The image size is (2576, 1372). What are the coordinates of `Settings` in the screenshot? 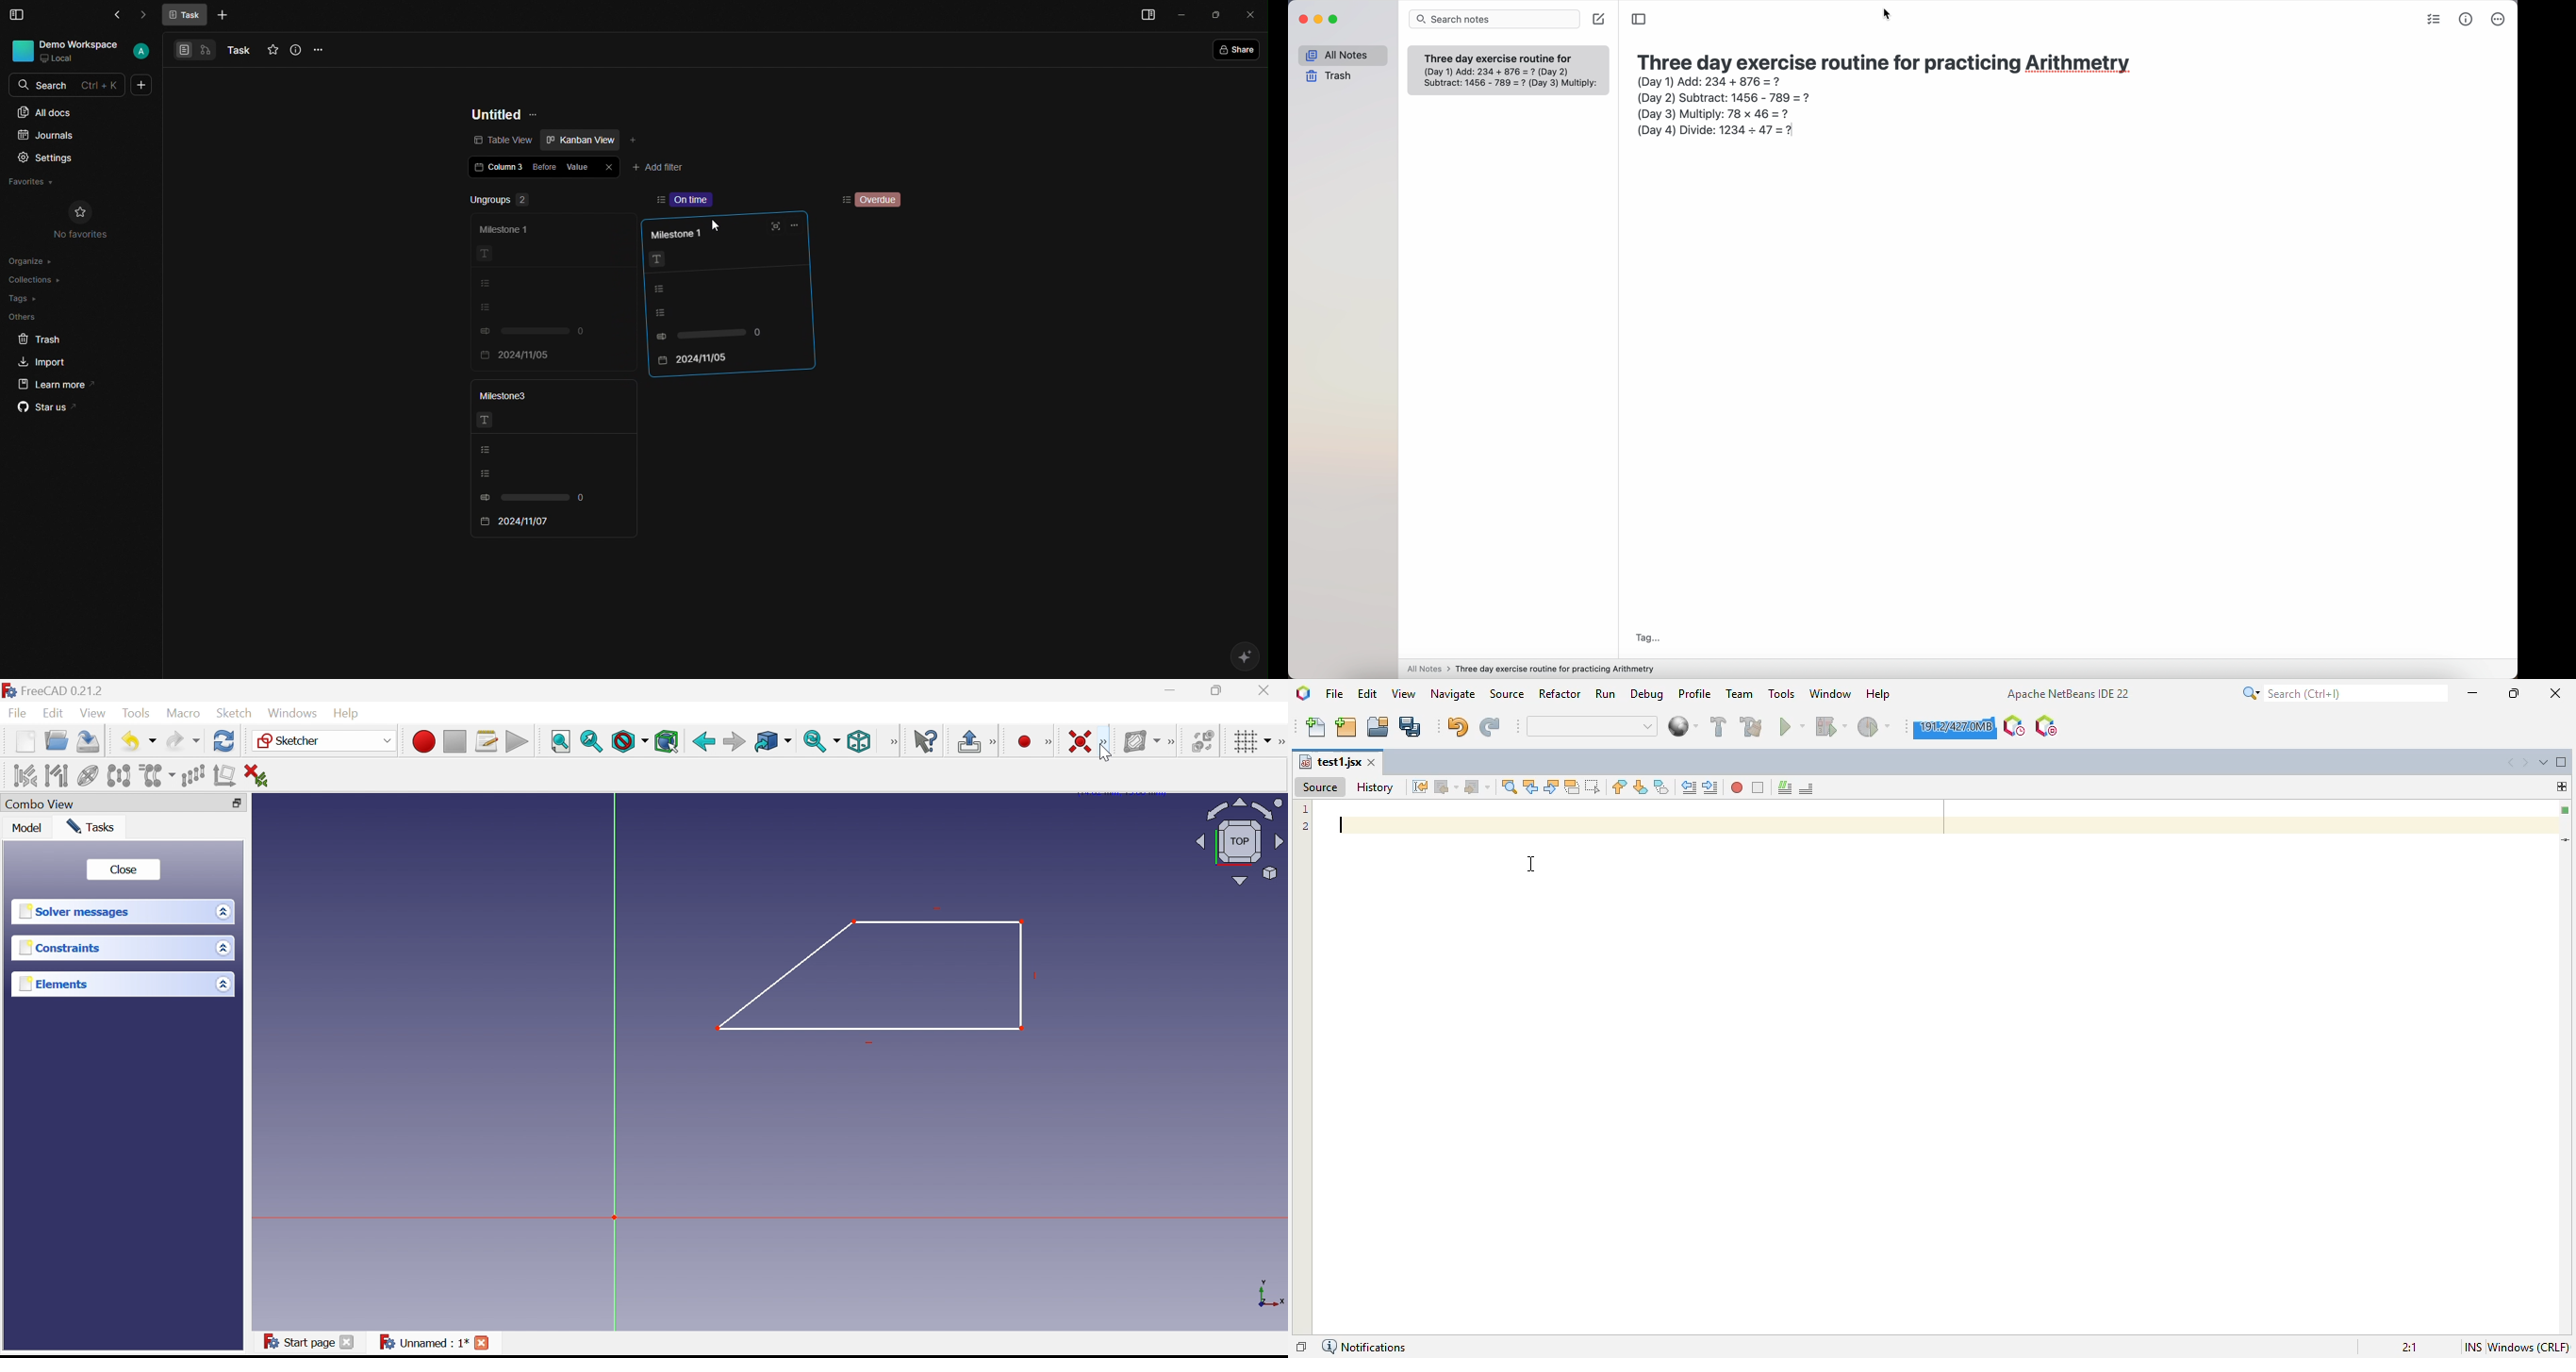 It's located at (45, 158).